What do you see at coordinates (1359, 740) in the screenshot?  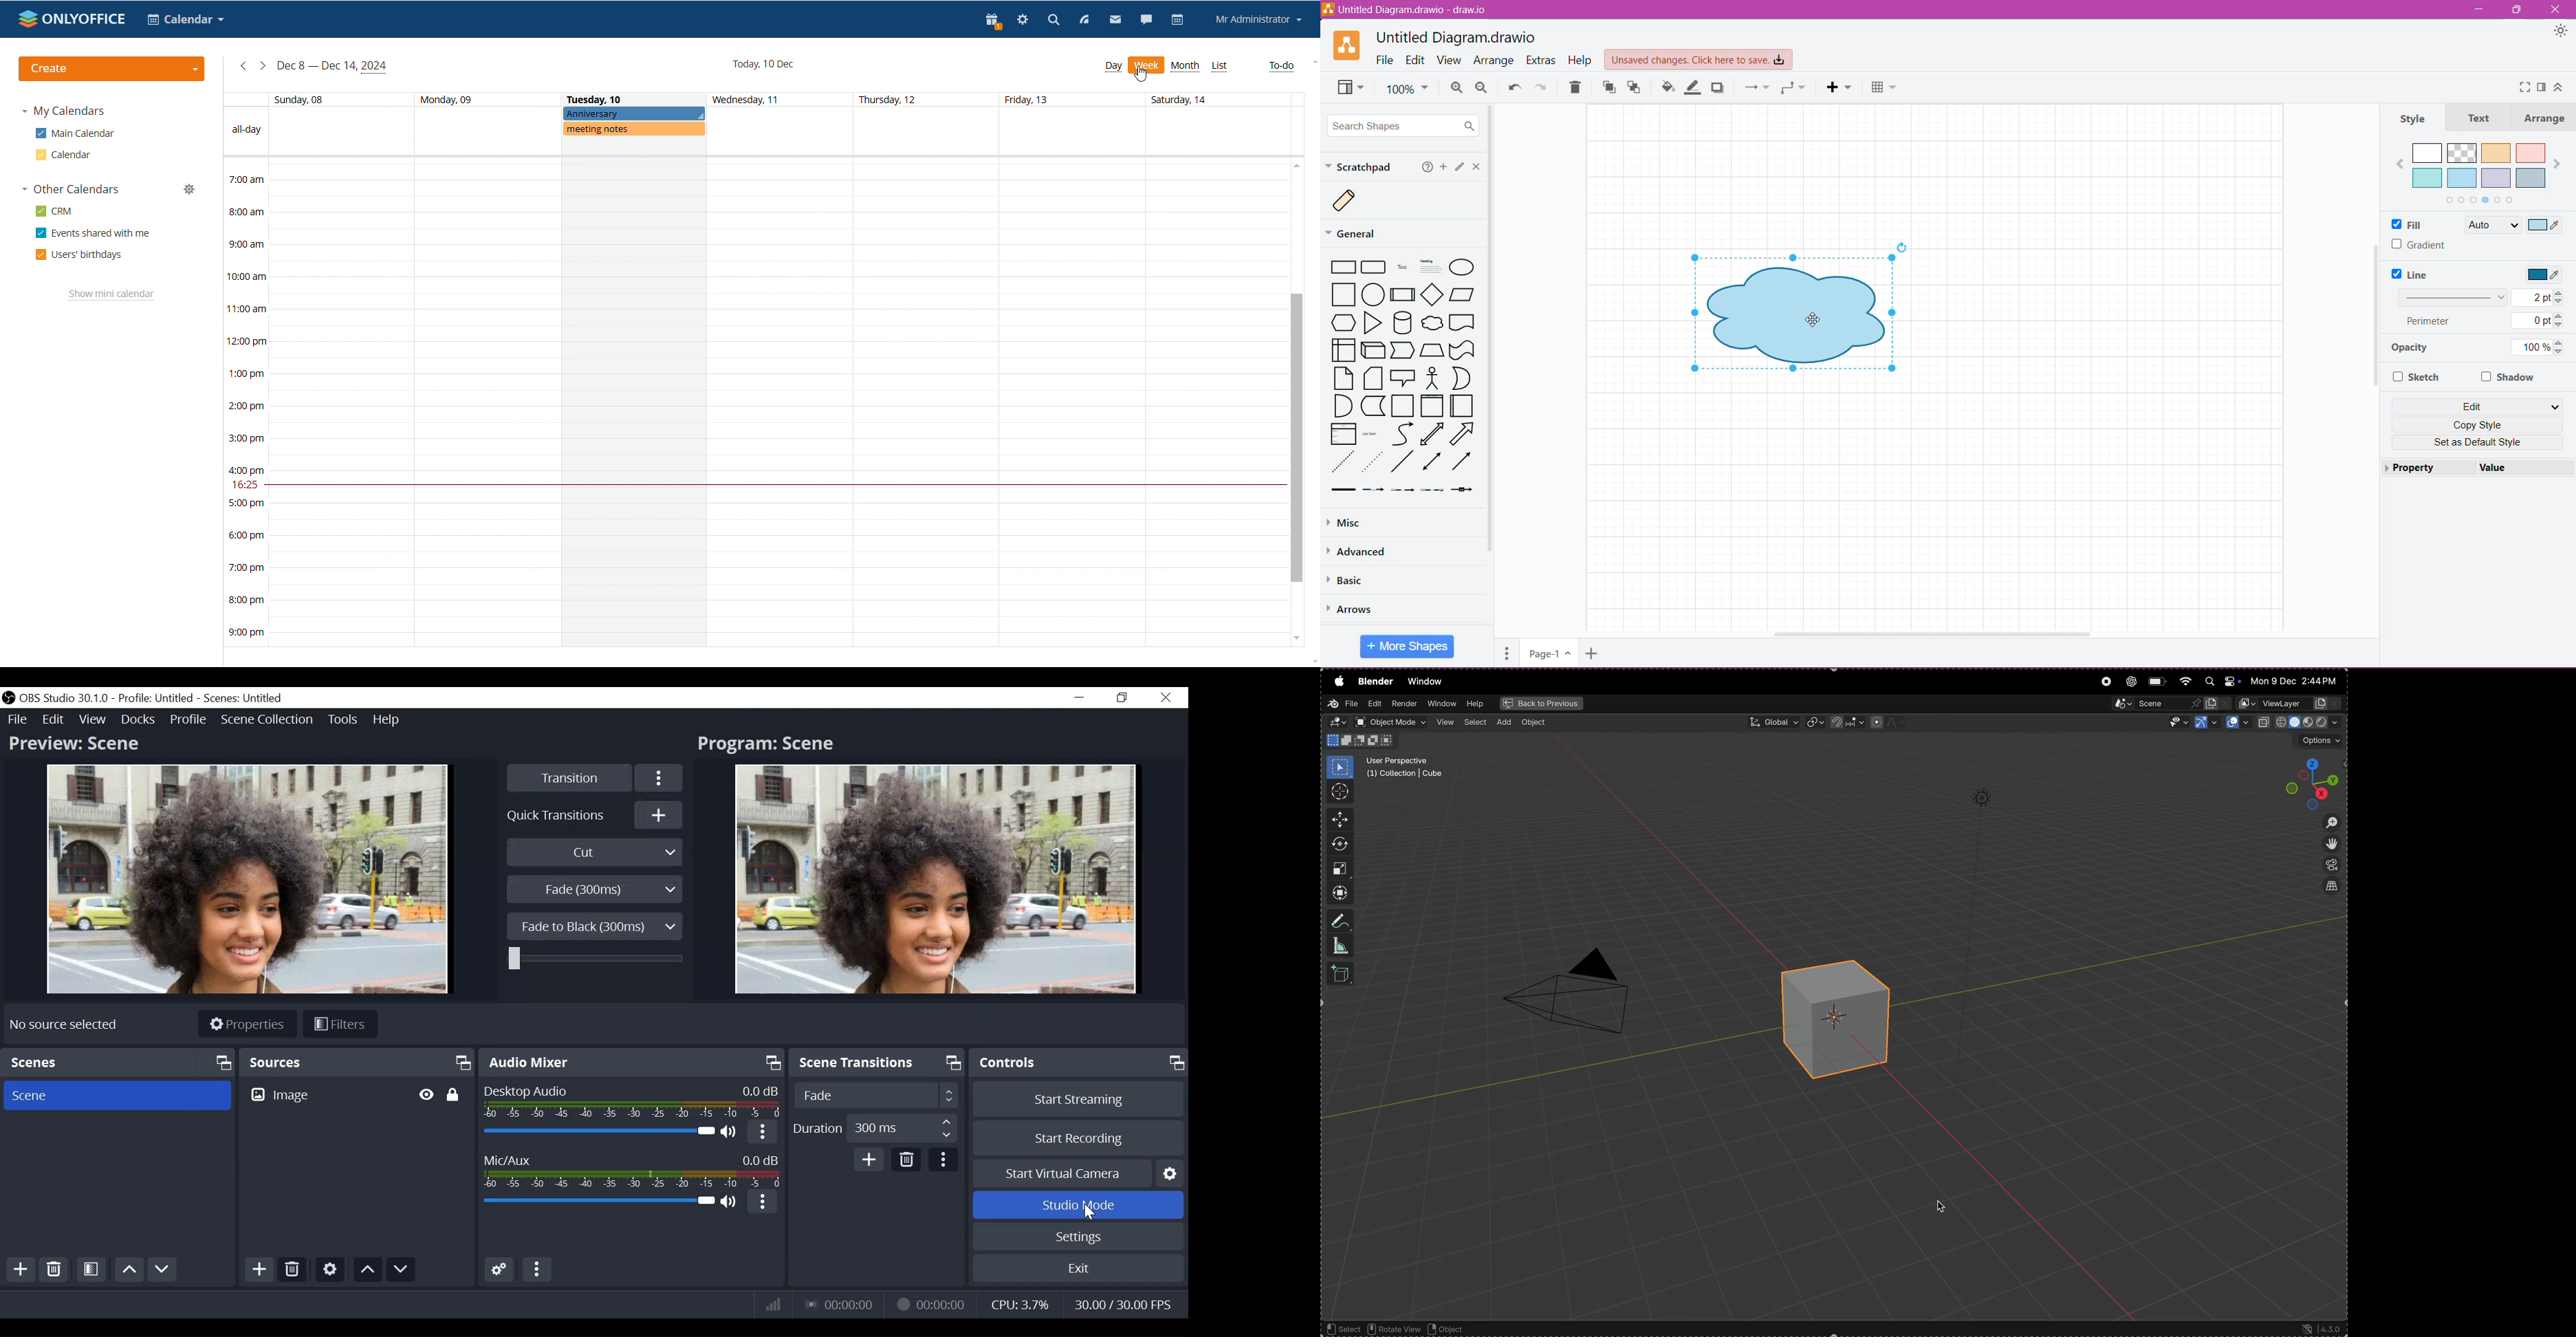 I see `mode` at bounding box center [1359, 740].